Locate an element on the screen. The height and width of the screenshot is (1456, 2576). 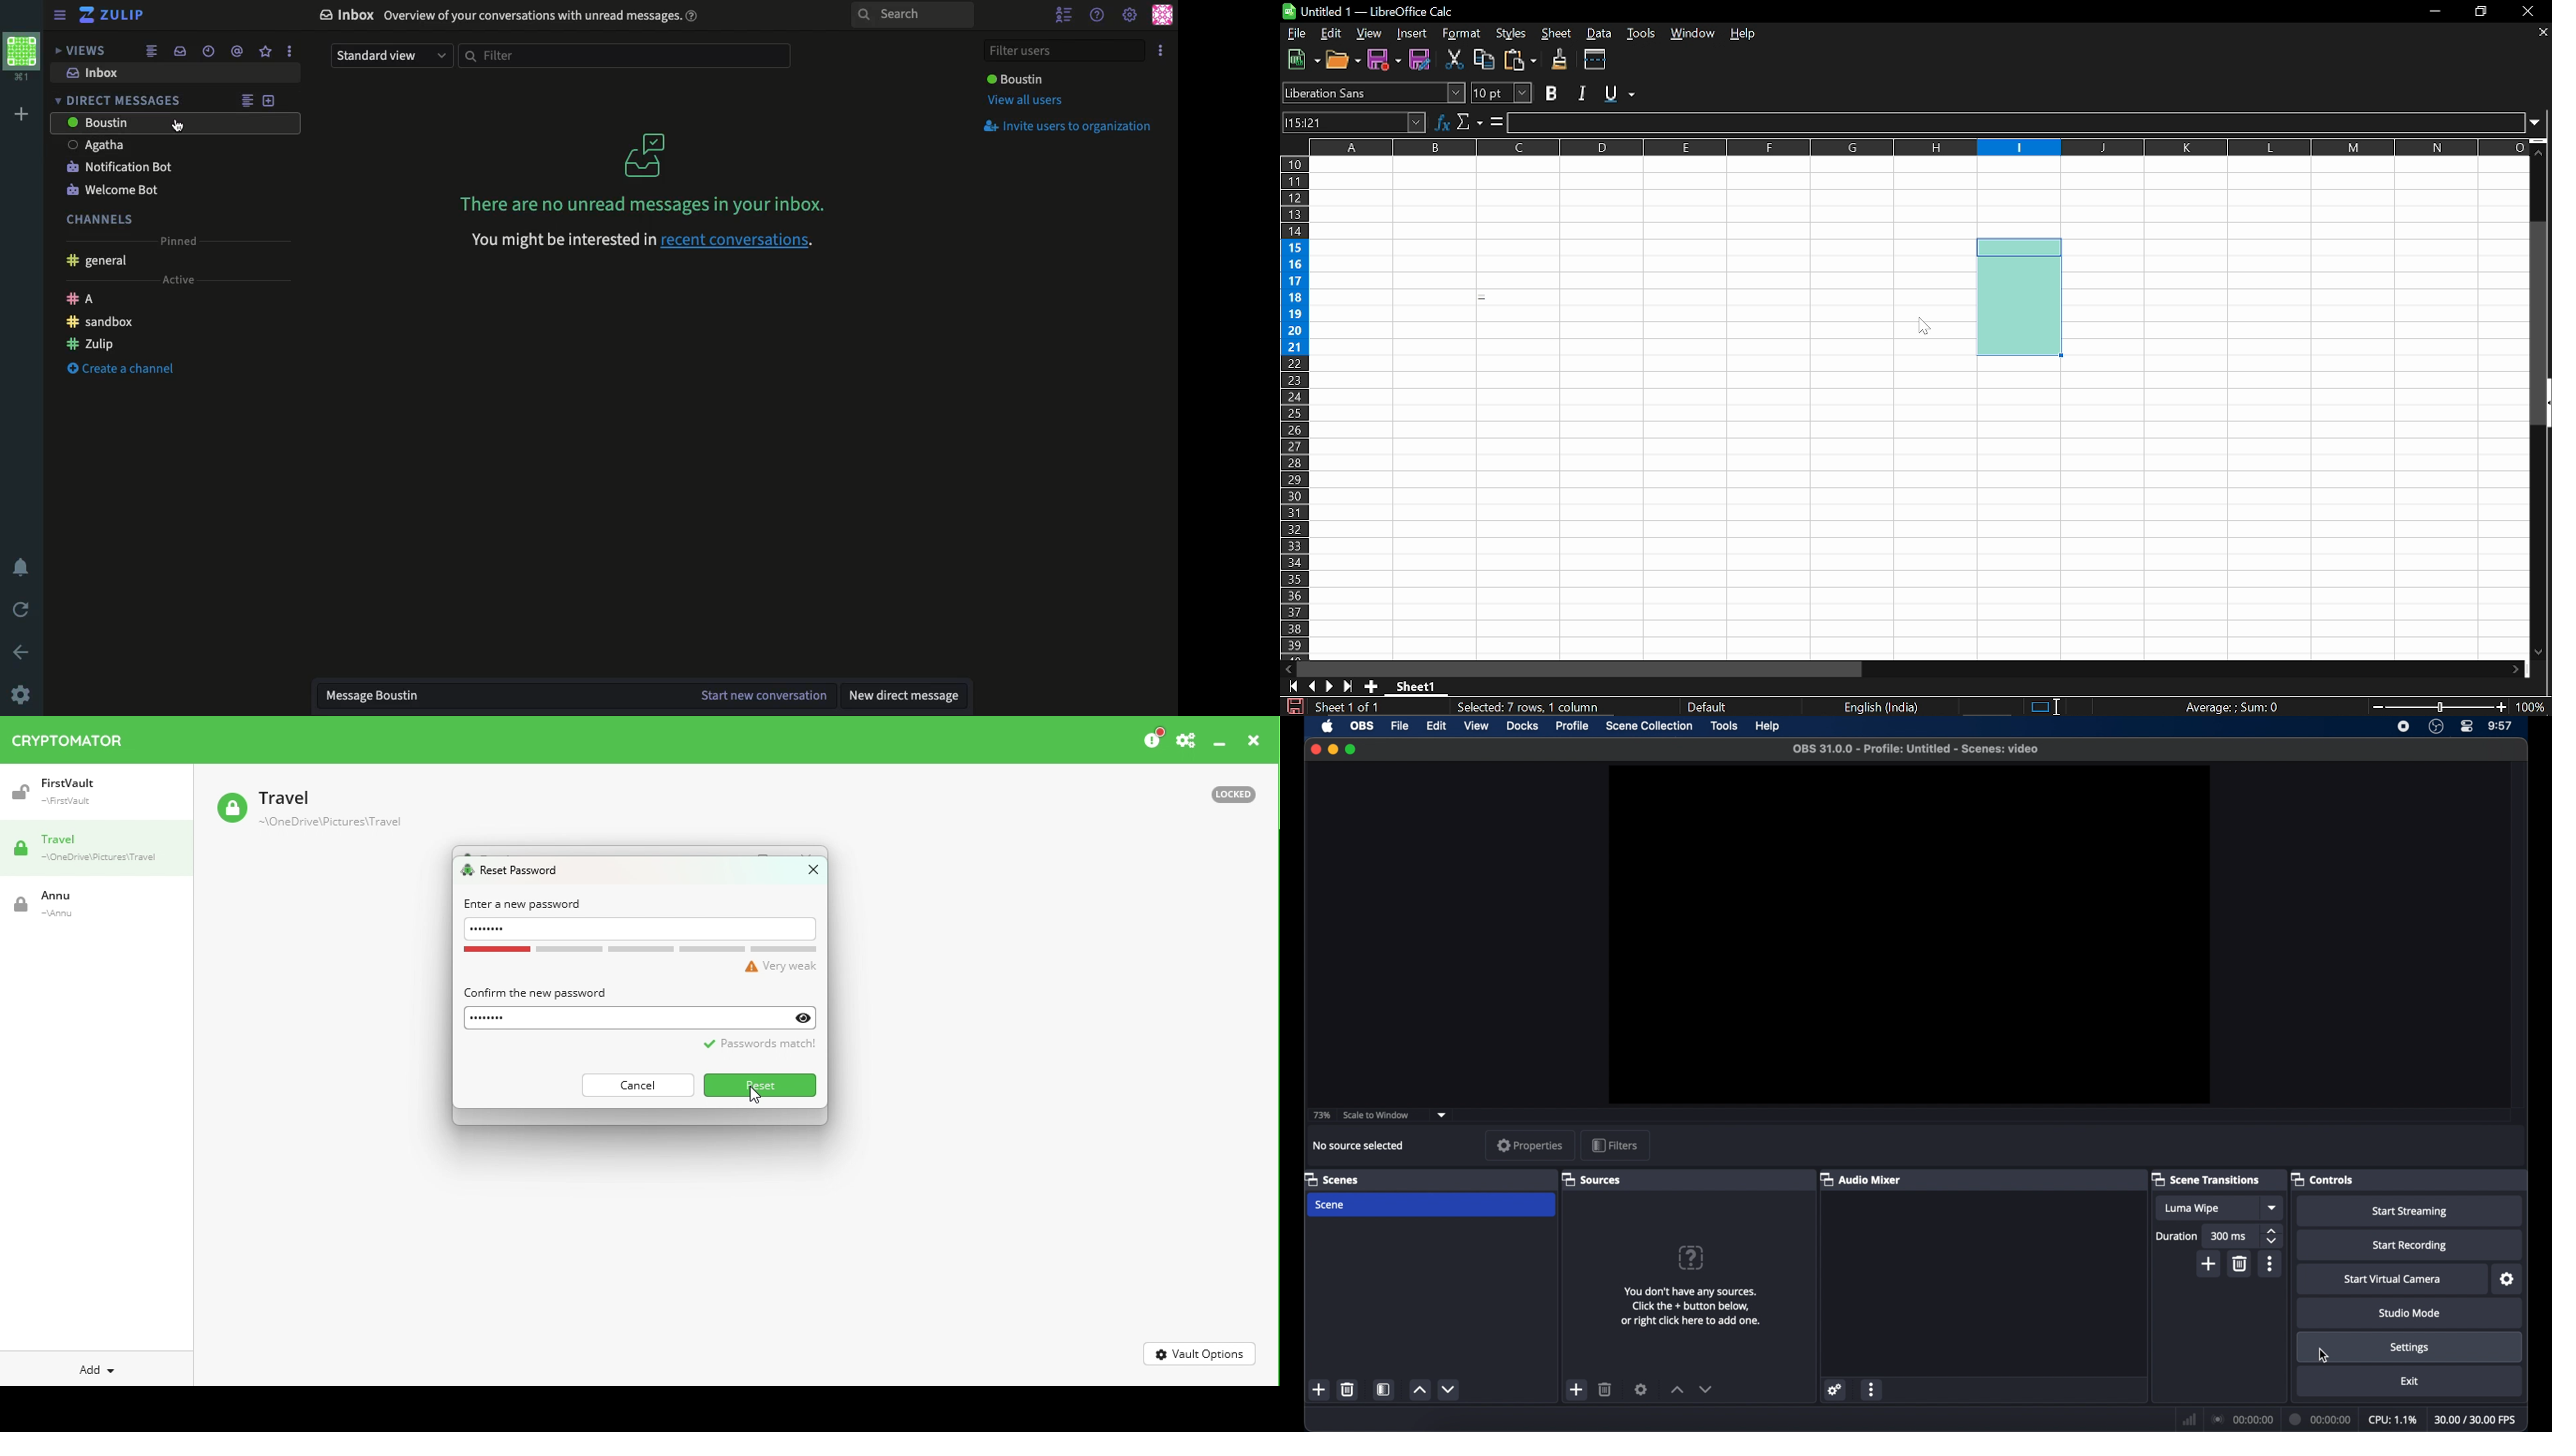
audio mixer is located at coordinates (1861, 1179).